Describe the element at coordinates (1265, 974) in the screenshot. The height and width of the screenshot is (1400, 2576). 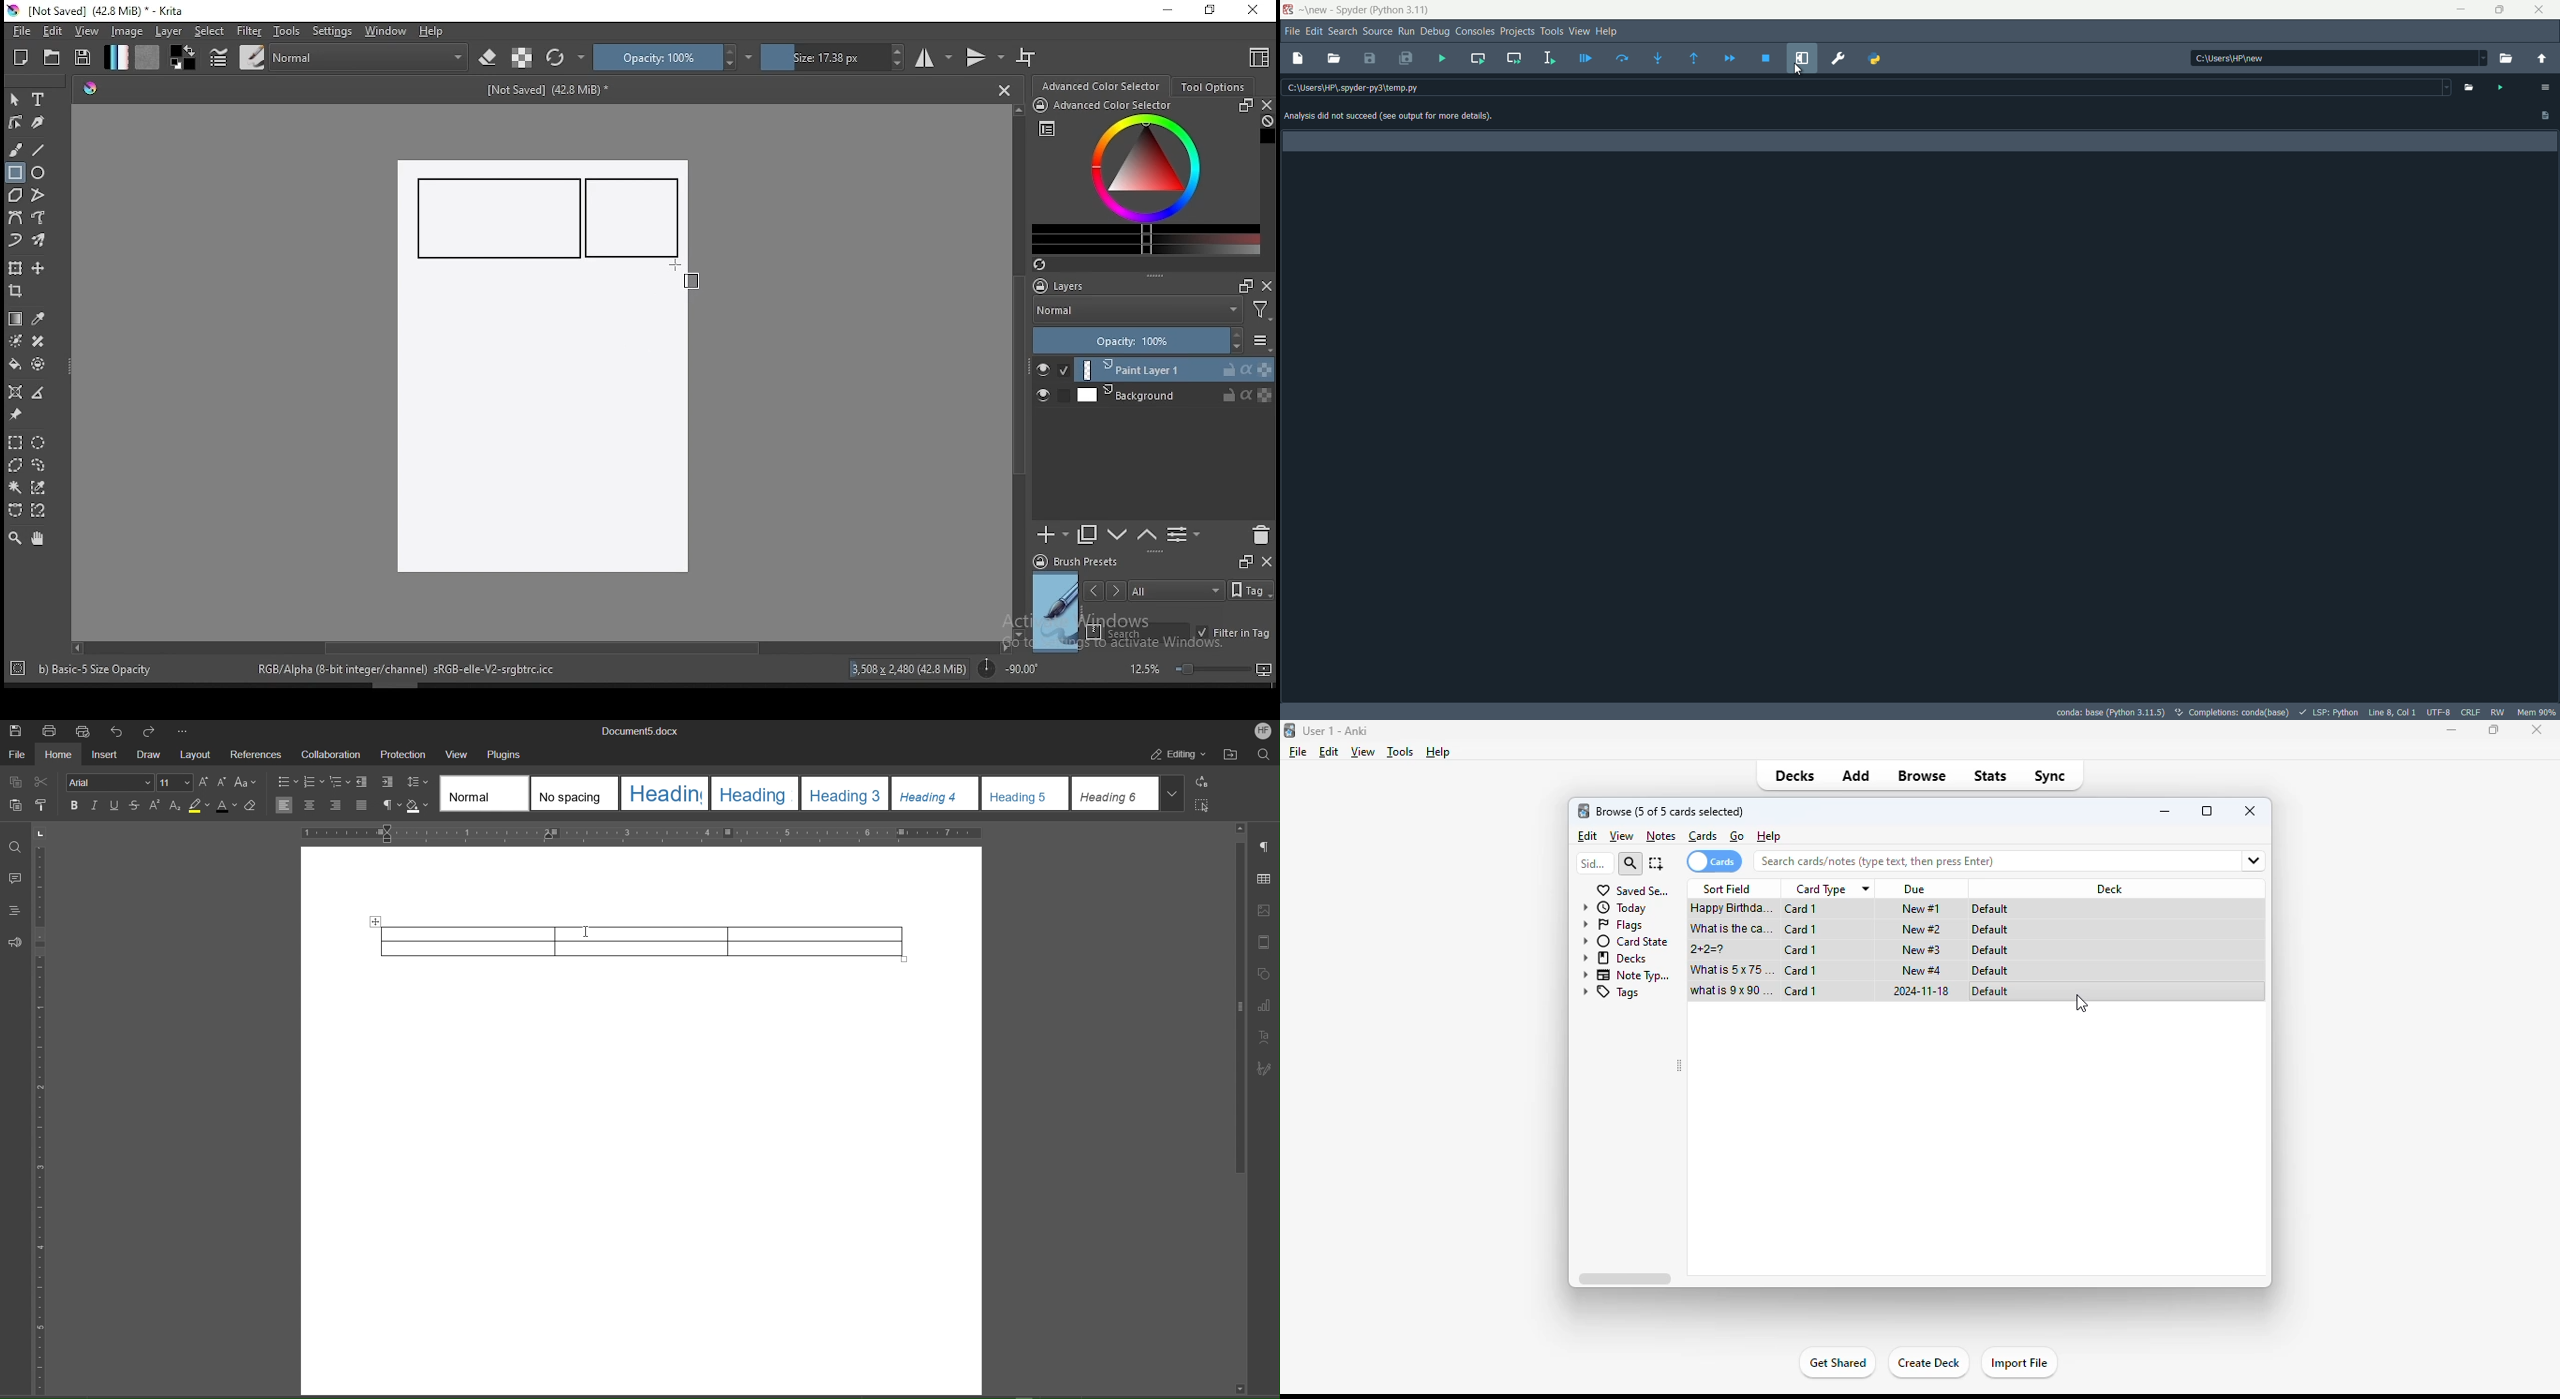
I see `Shape Settings` at that location.